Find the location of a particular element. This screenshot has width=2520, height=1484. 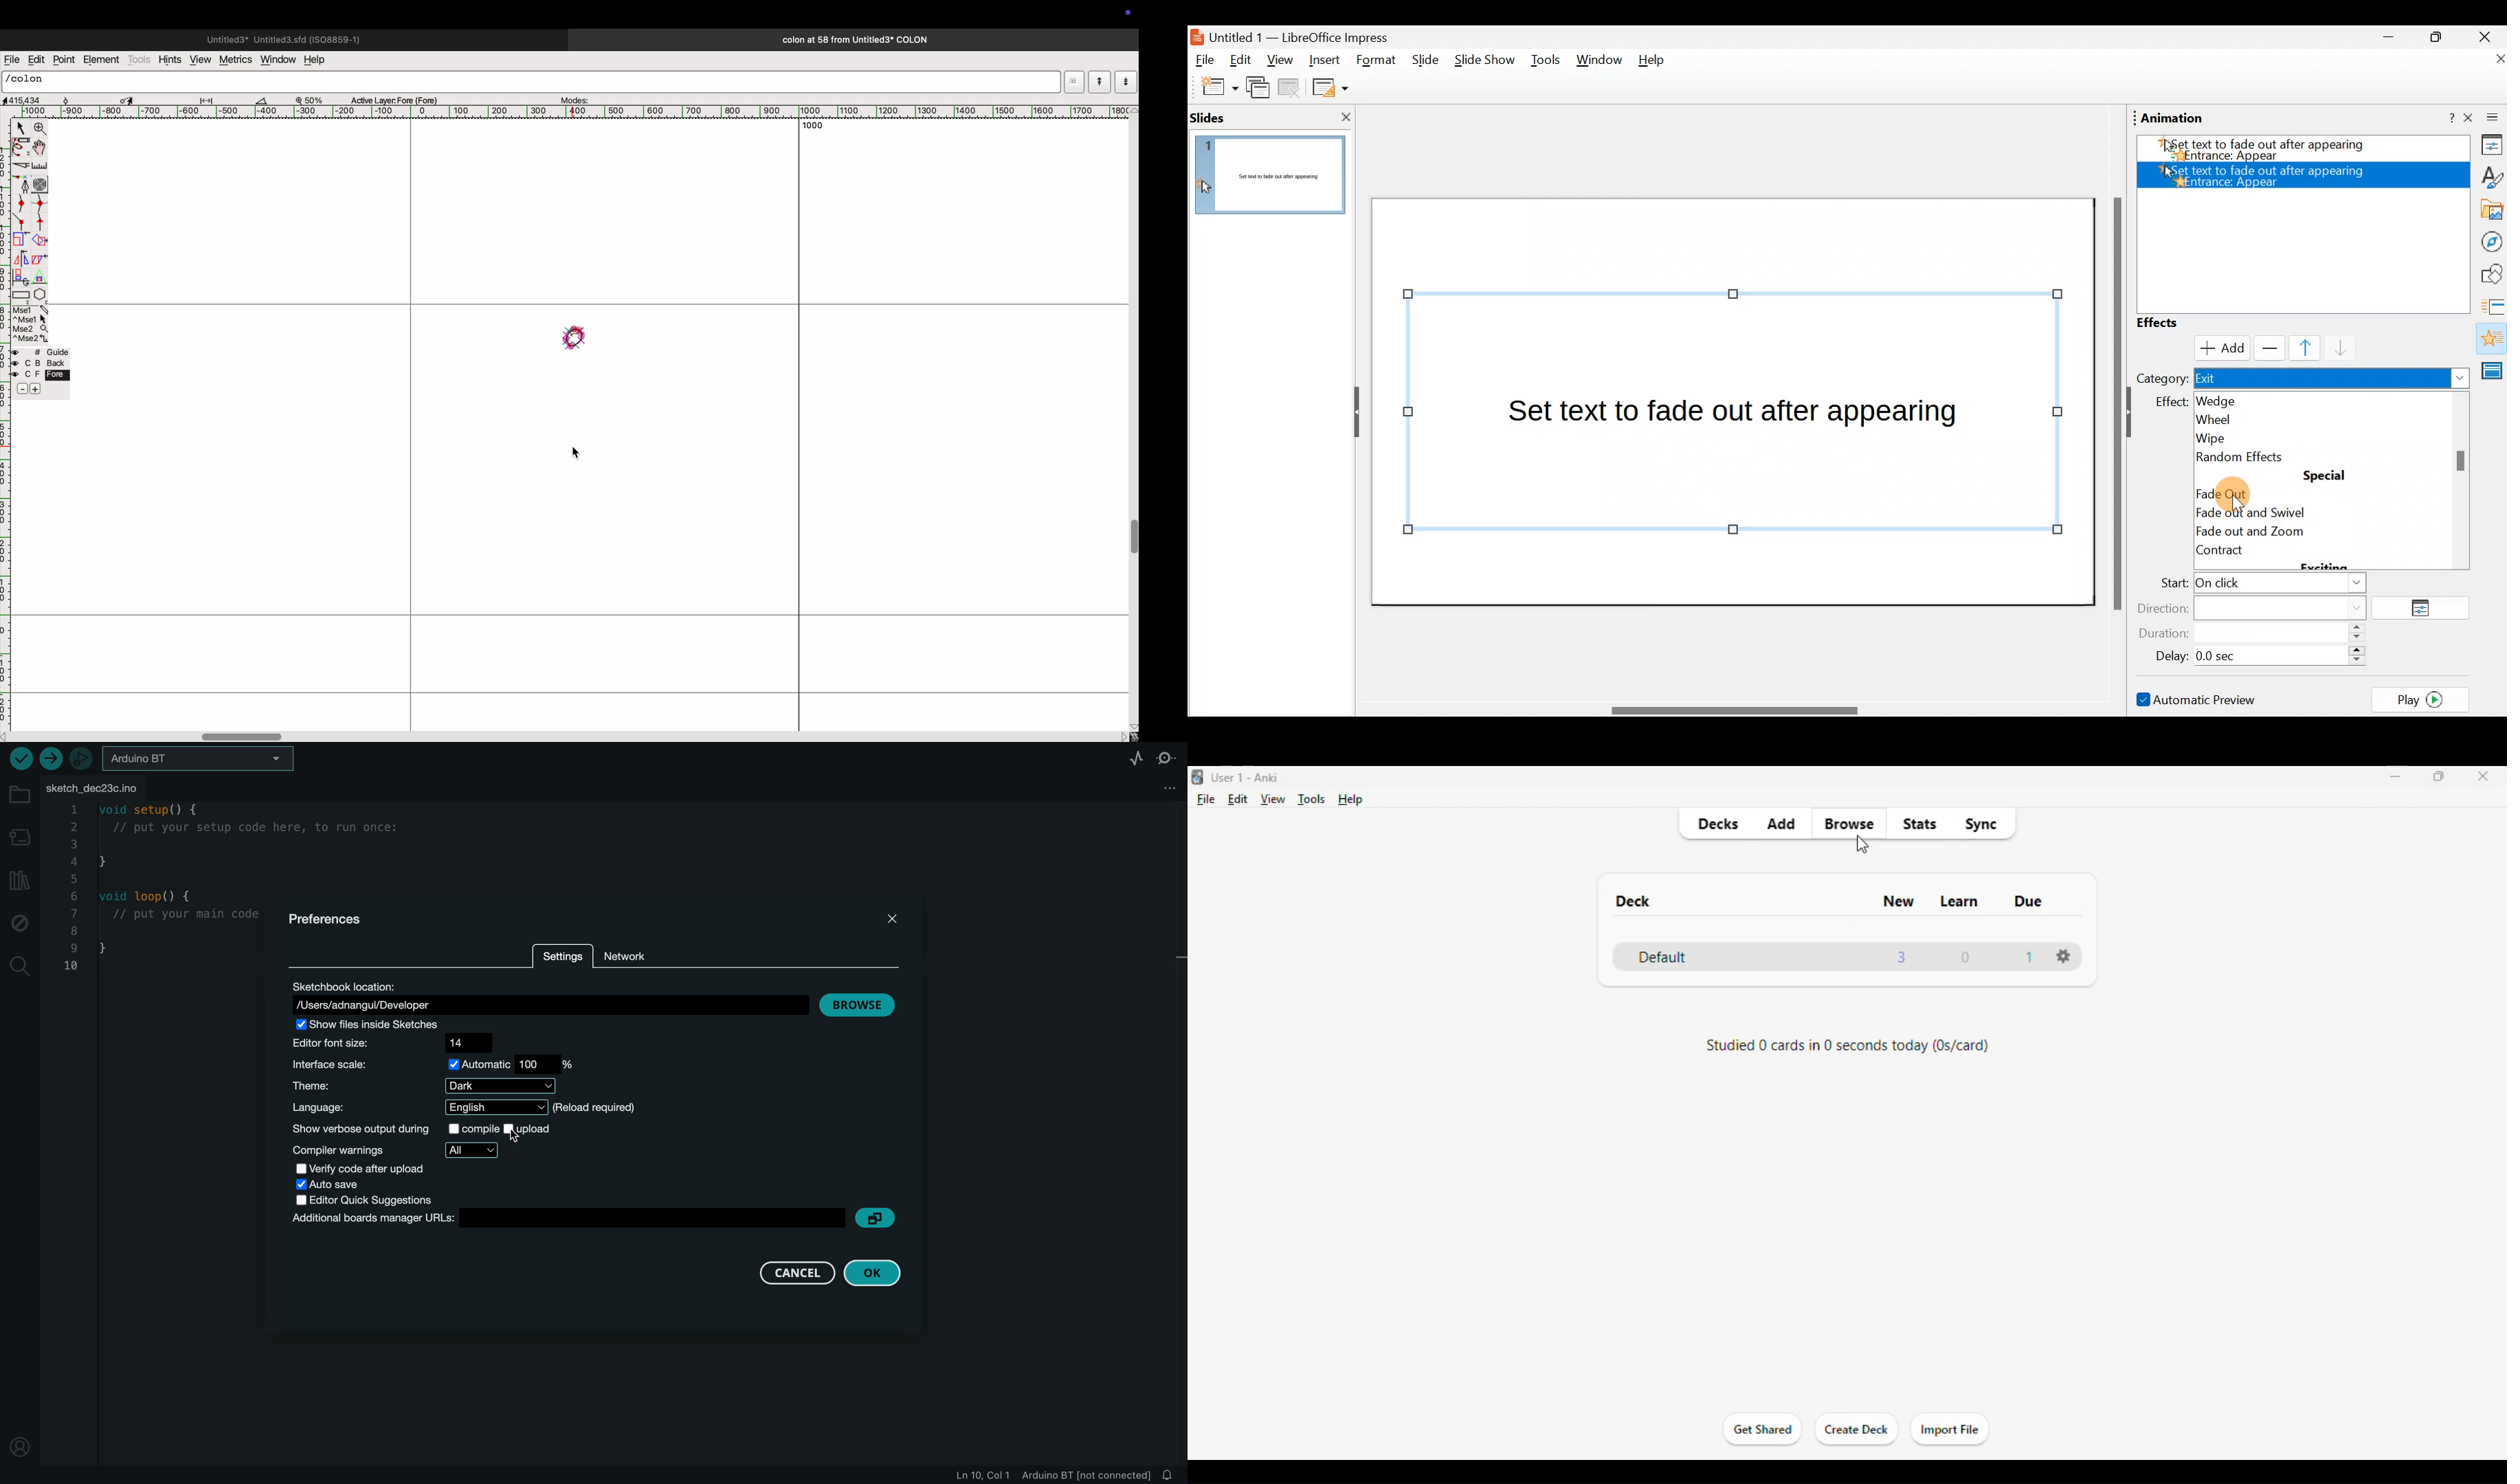

toggle is located at coordinates (245, 735).